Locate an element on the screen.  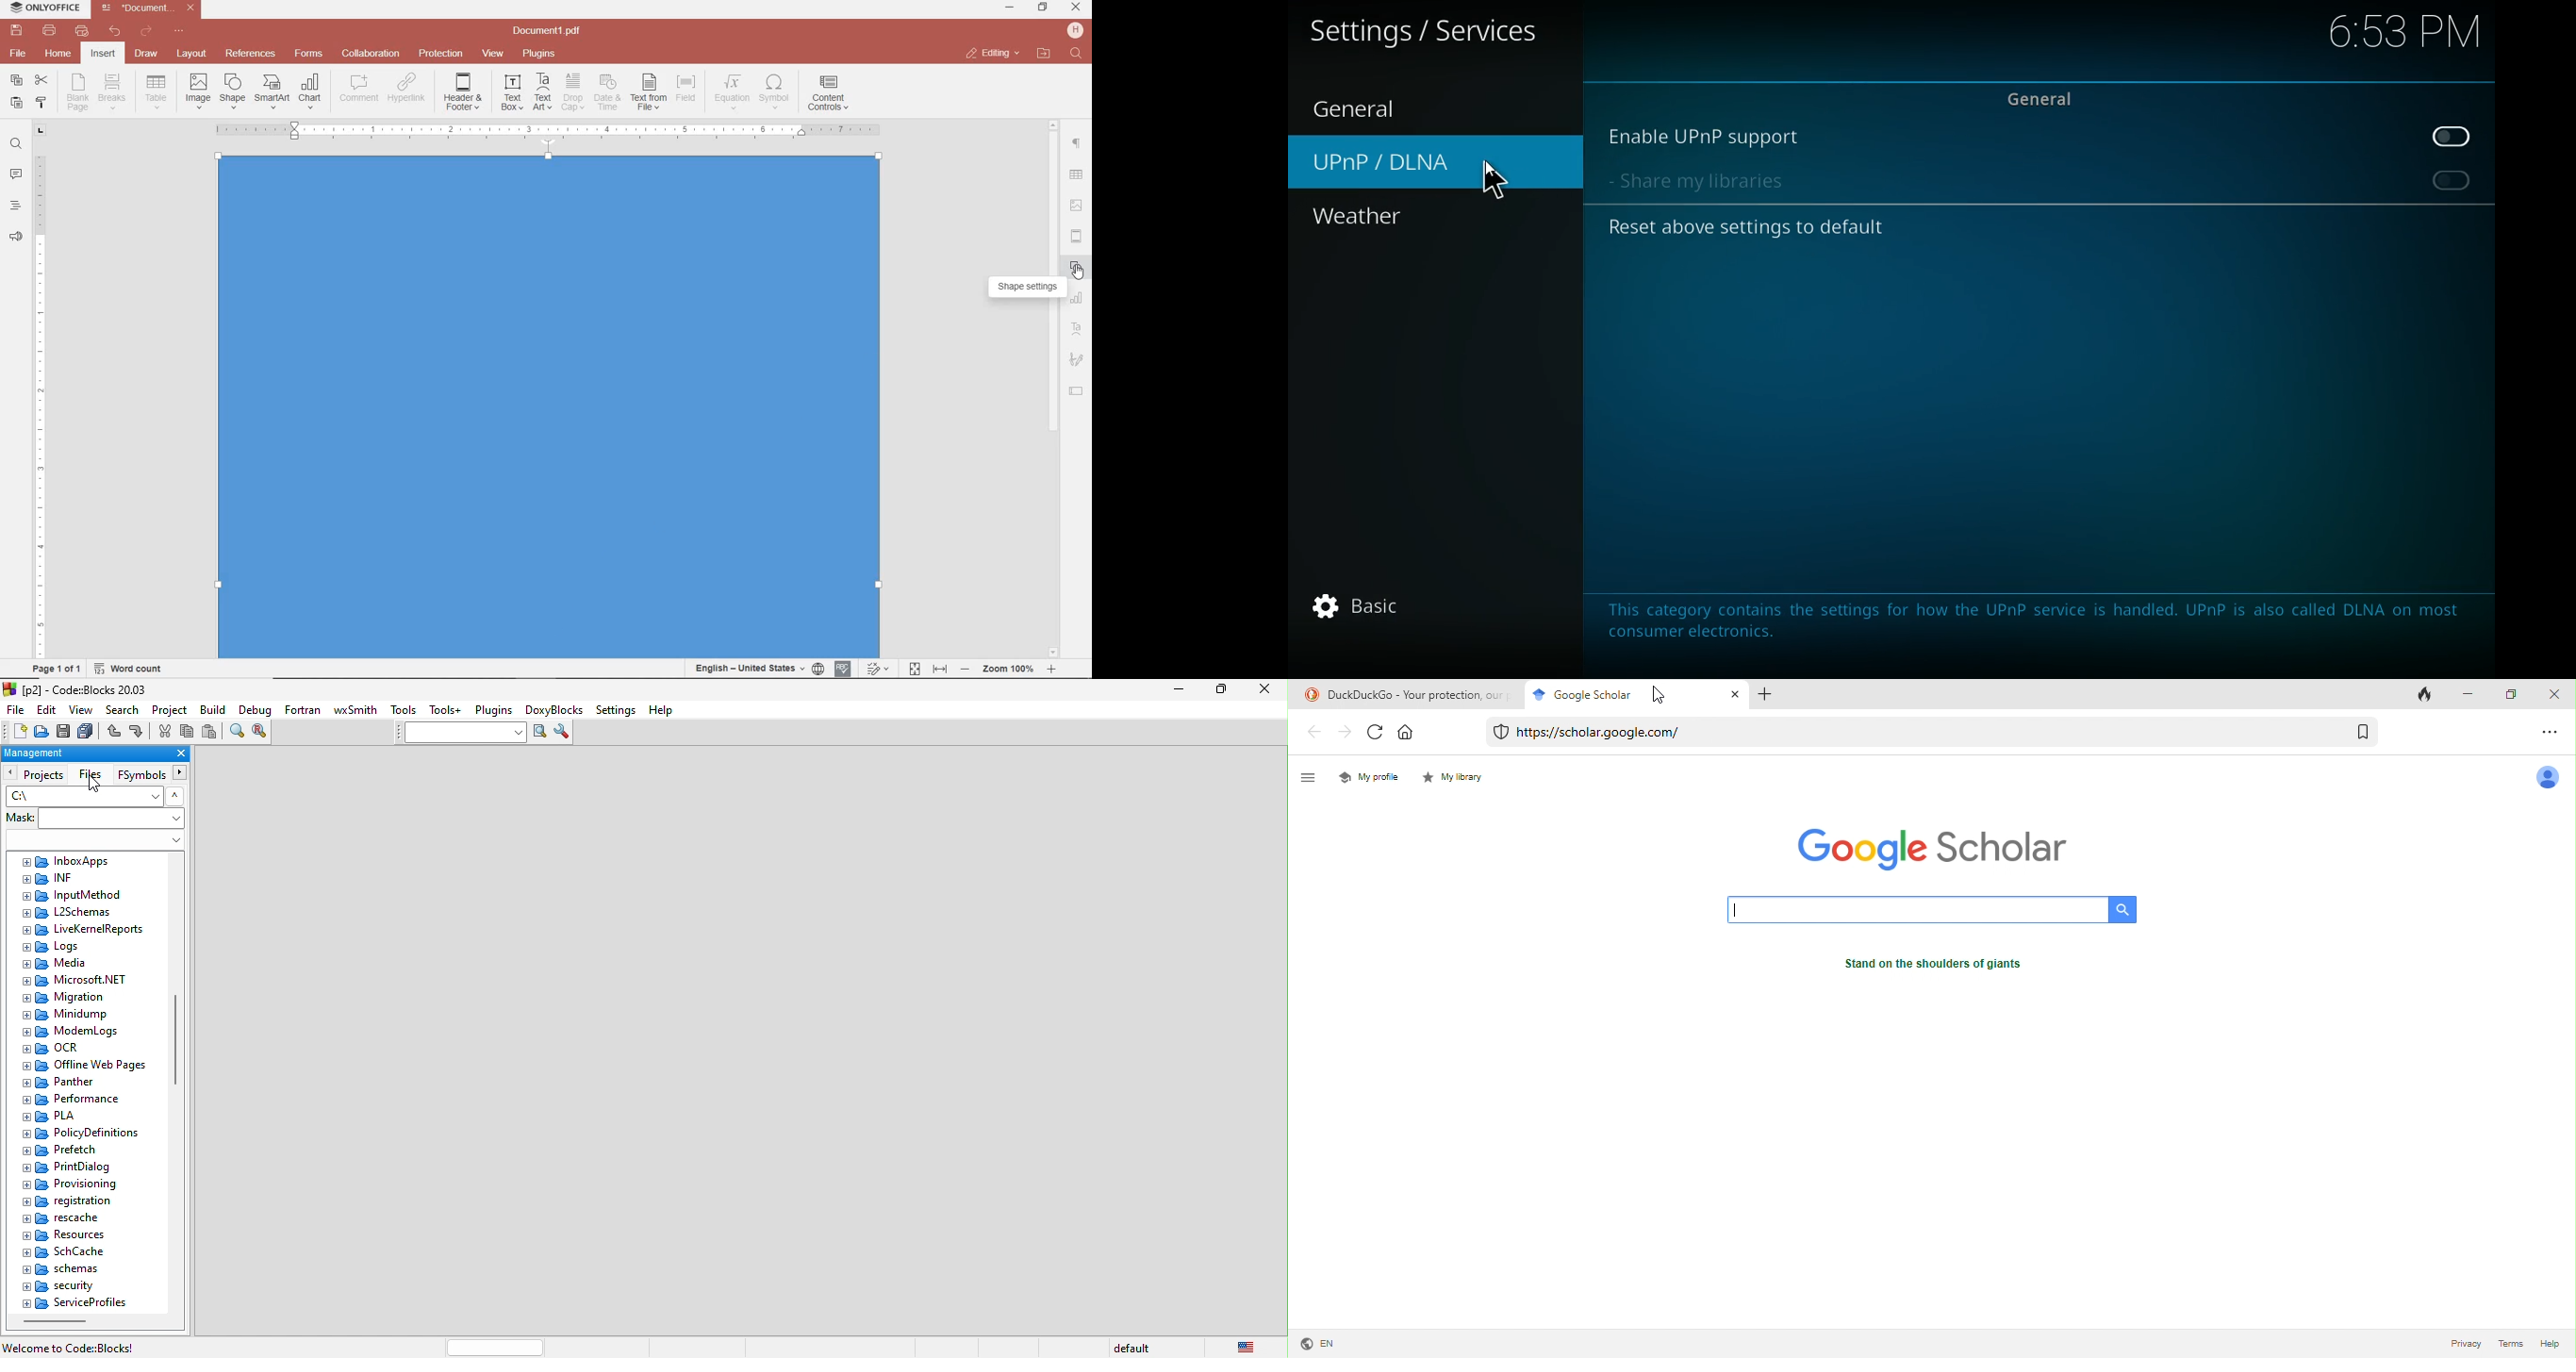
settings is located at coordinates (616, 711).